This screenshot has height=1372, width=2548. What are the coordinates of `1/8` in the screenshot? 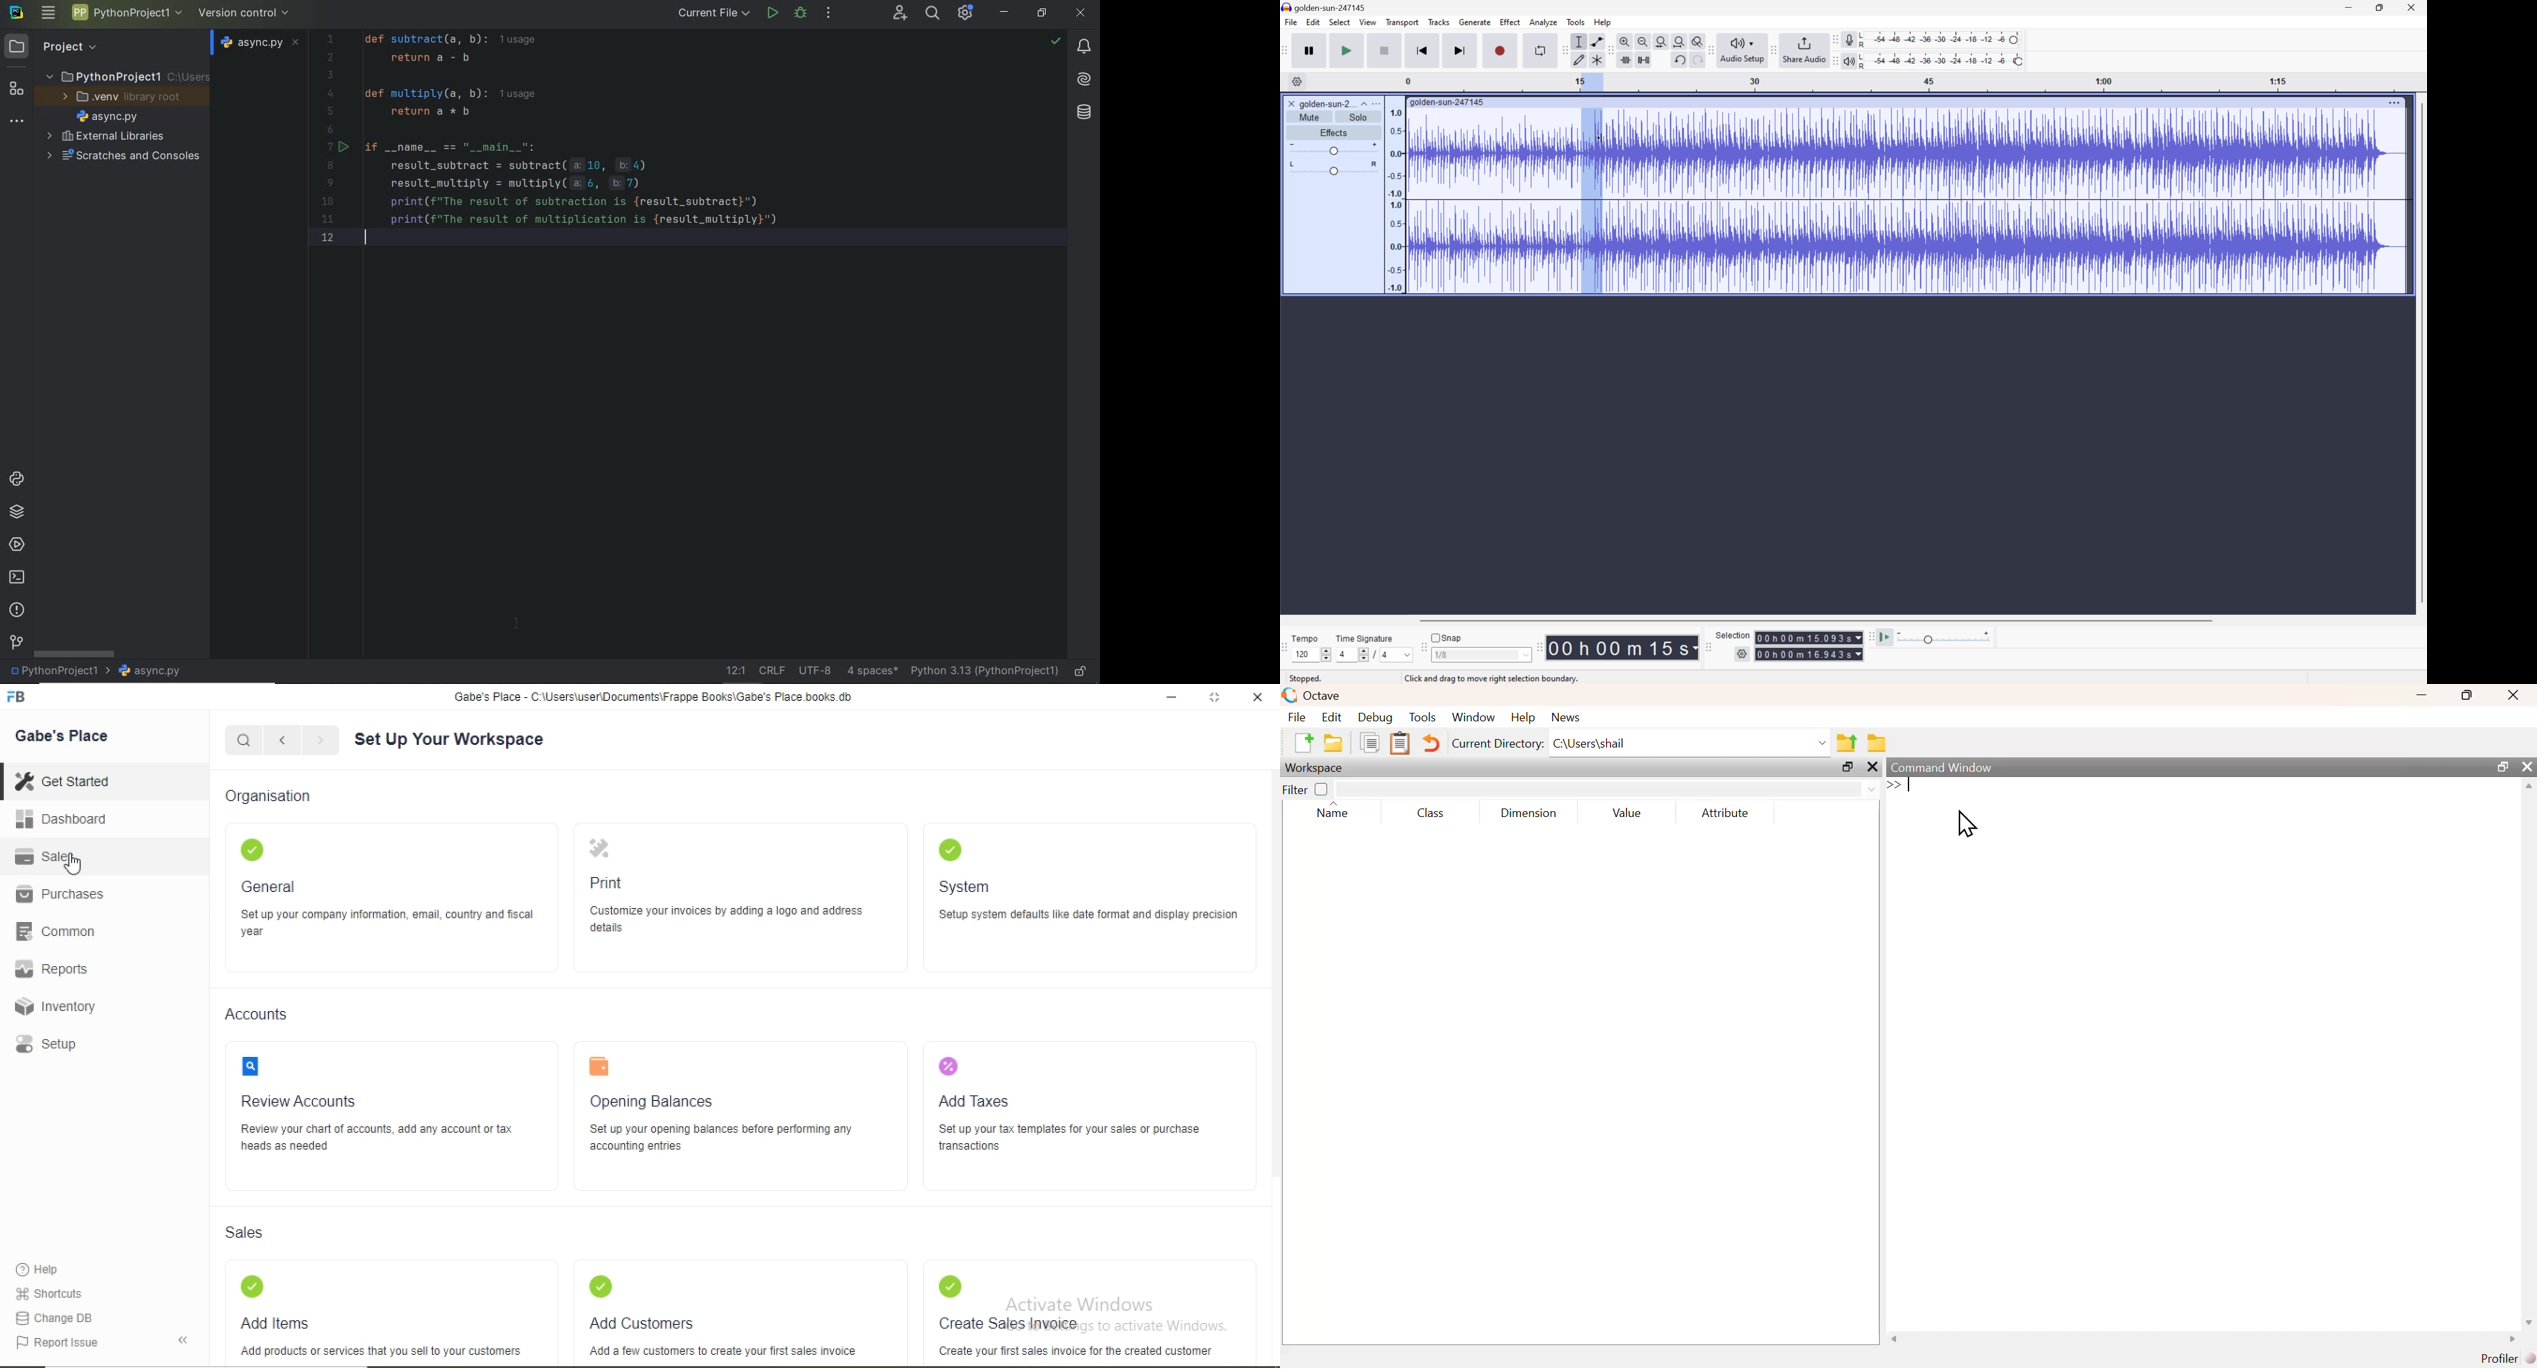 It's located at (1441, 654).